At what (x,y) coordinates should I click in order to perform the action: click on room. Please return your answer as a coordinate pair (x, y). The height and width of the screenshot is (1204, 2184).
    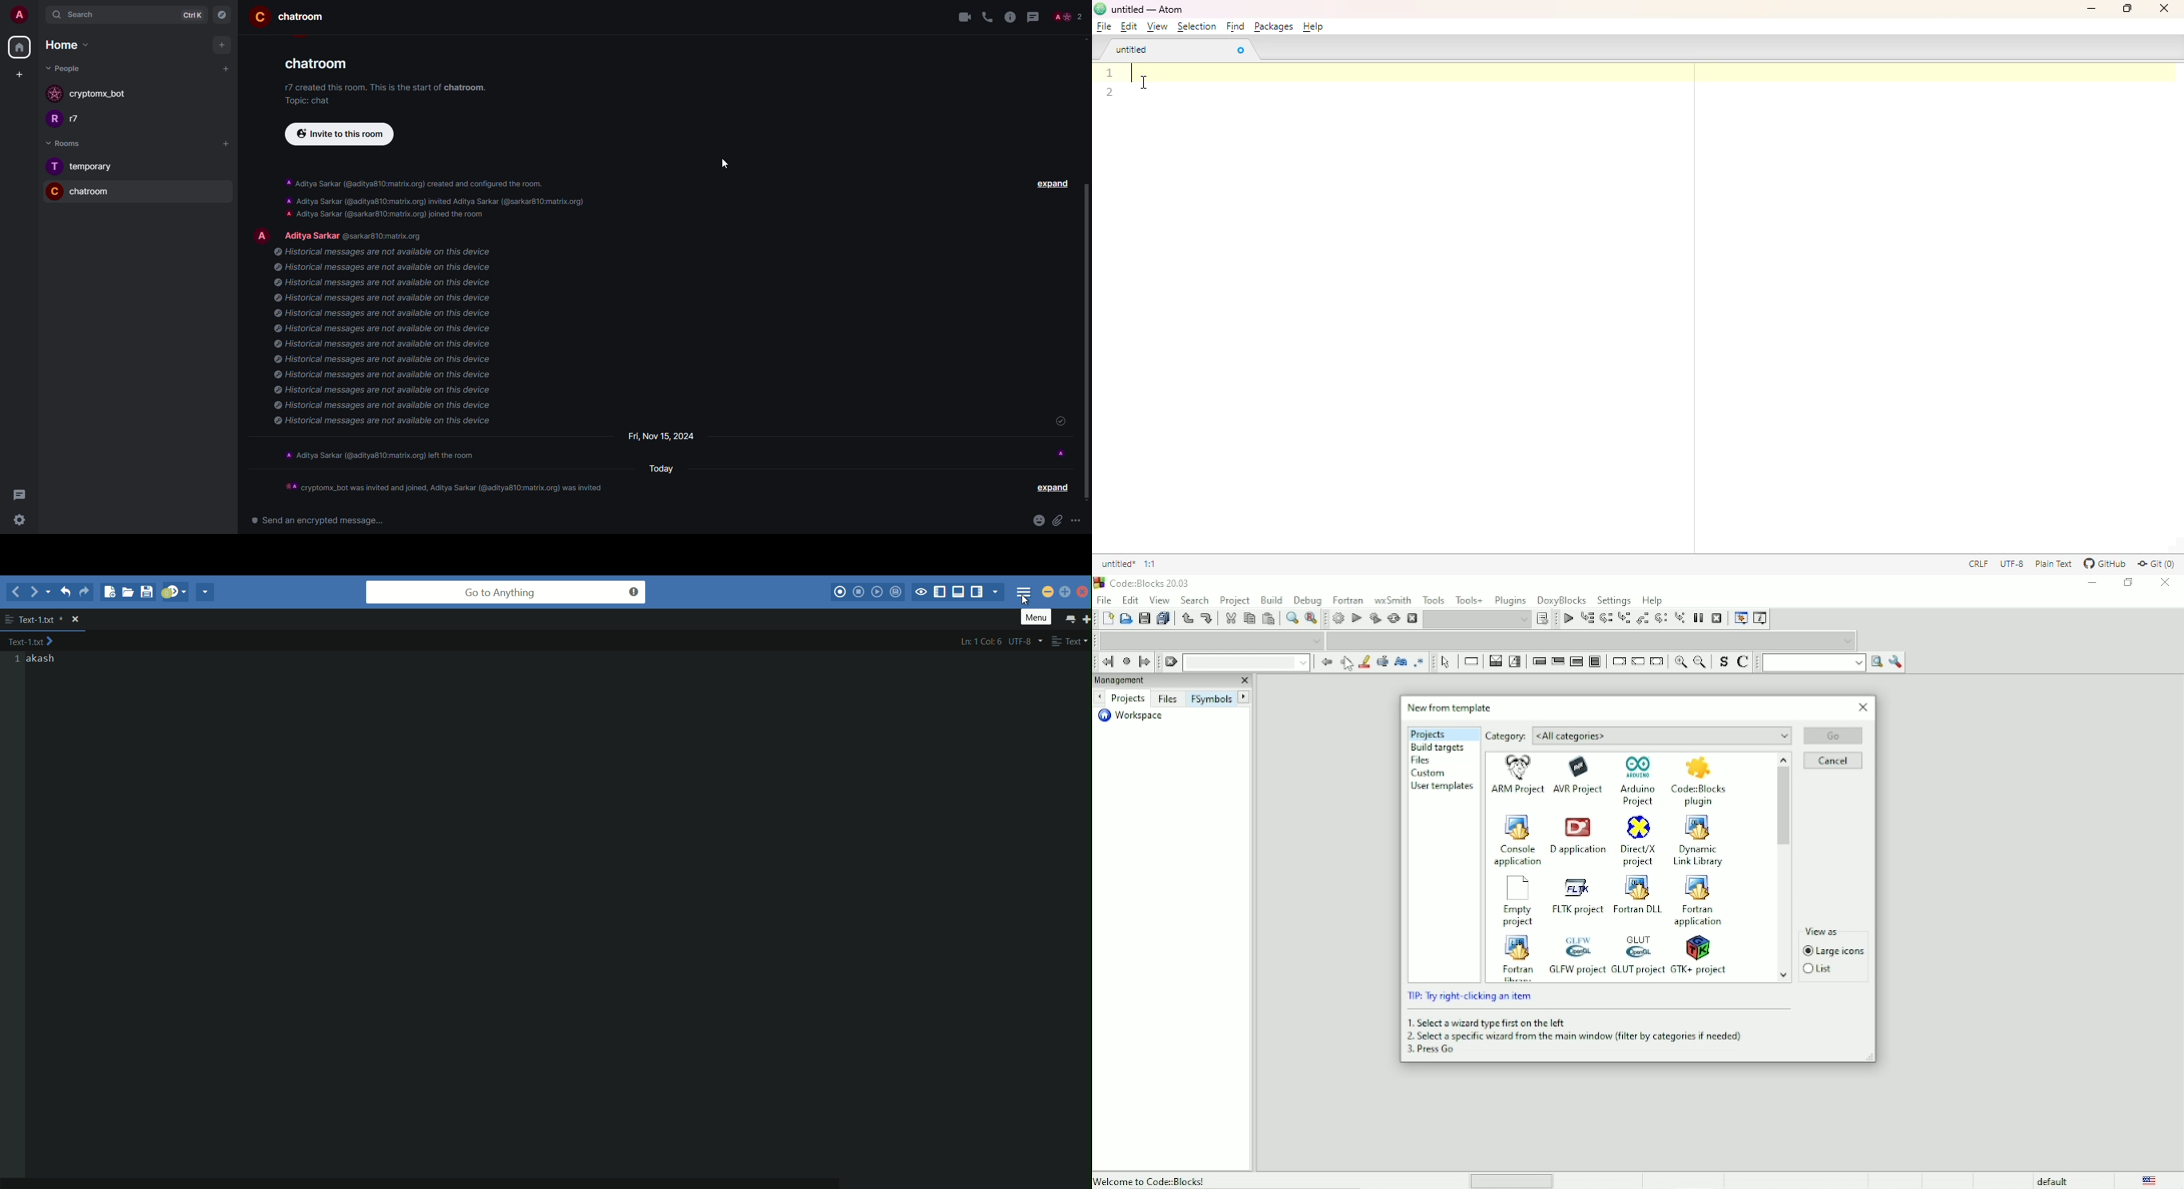
    Looking at the image, I should click on (92, 192).